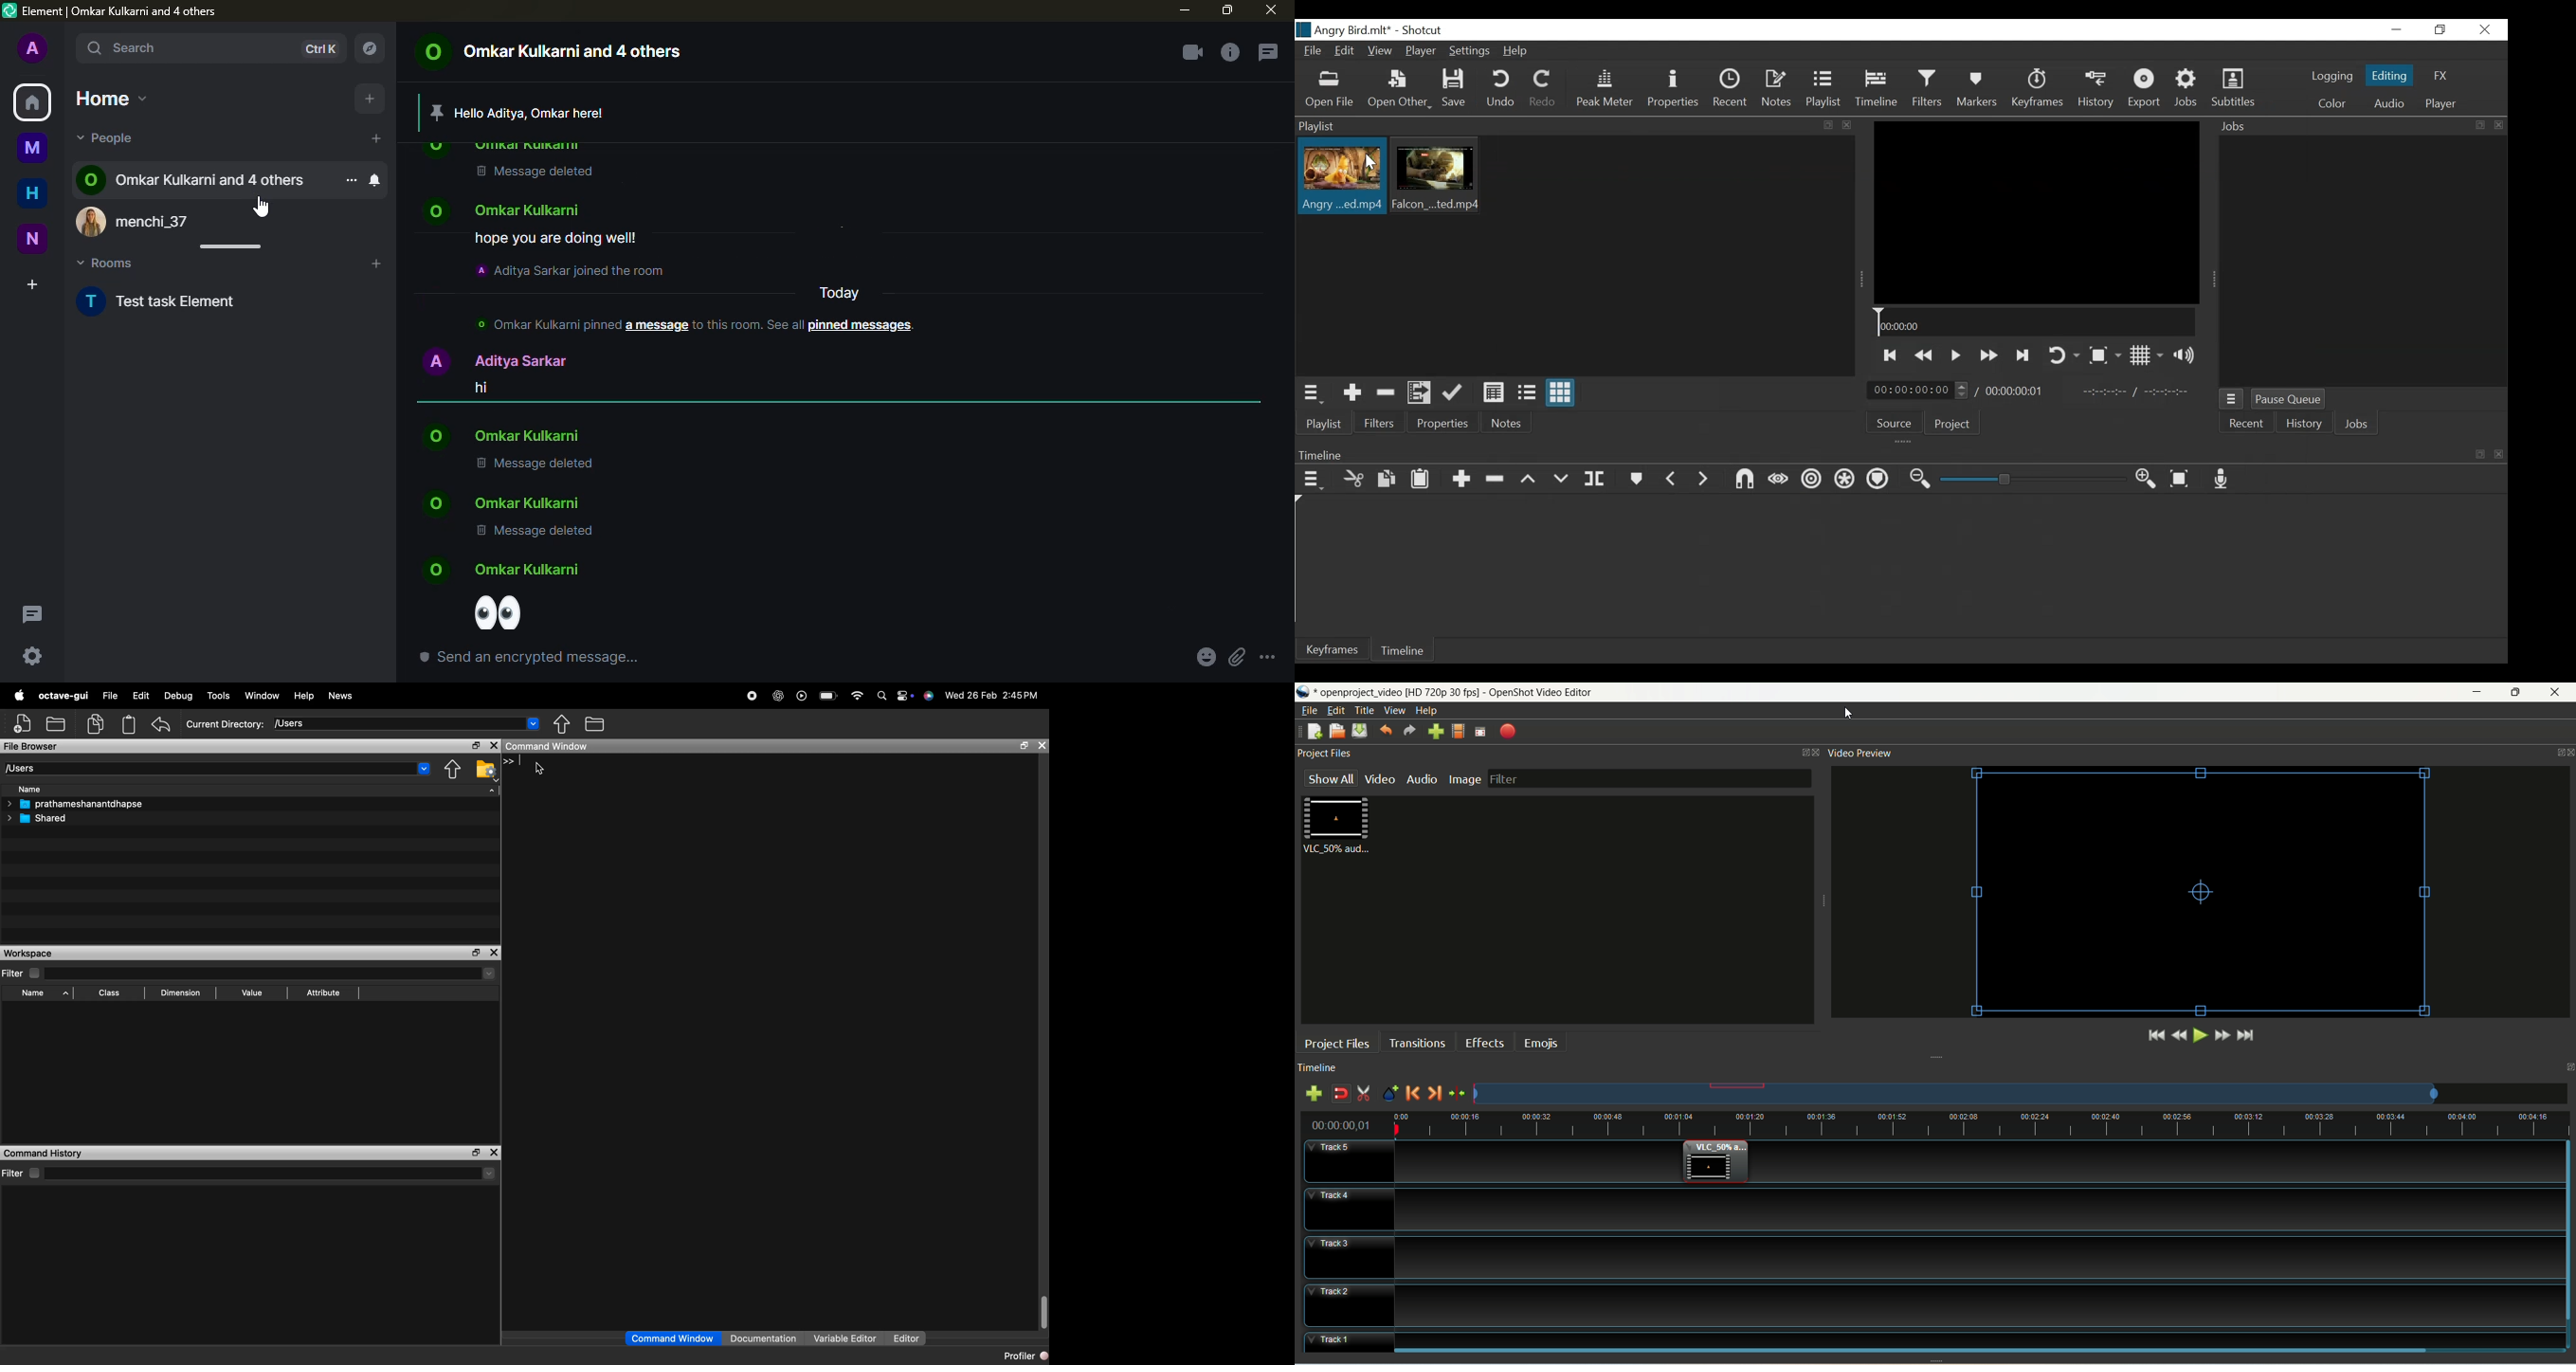 Image resolution: width=2576 pixels, height=1372 pixels. What do you see at coordinates (1380, 781) in the screenshot?
I see `video` at bounding box center [1380, 781].